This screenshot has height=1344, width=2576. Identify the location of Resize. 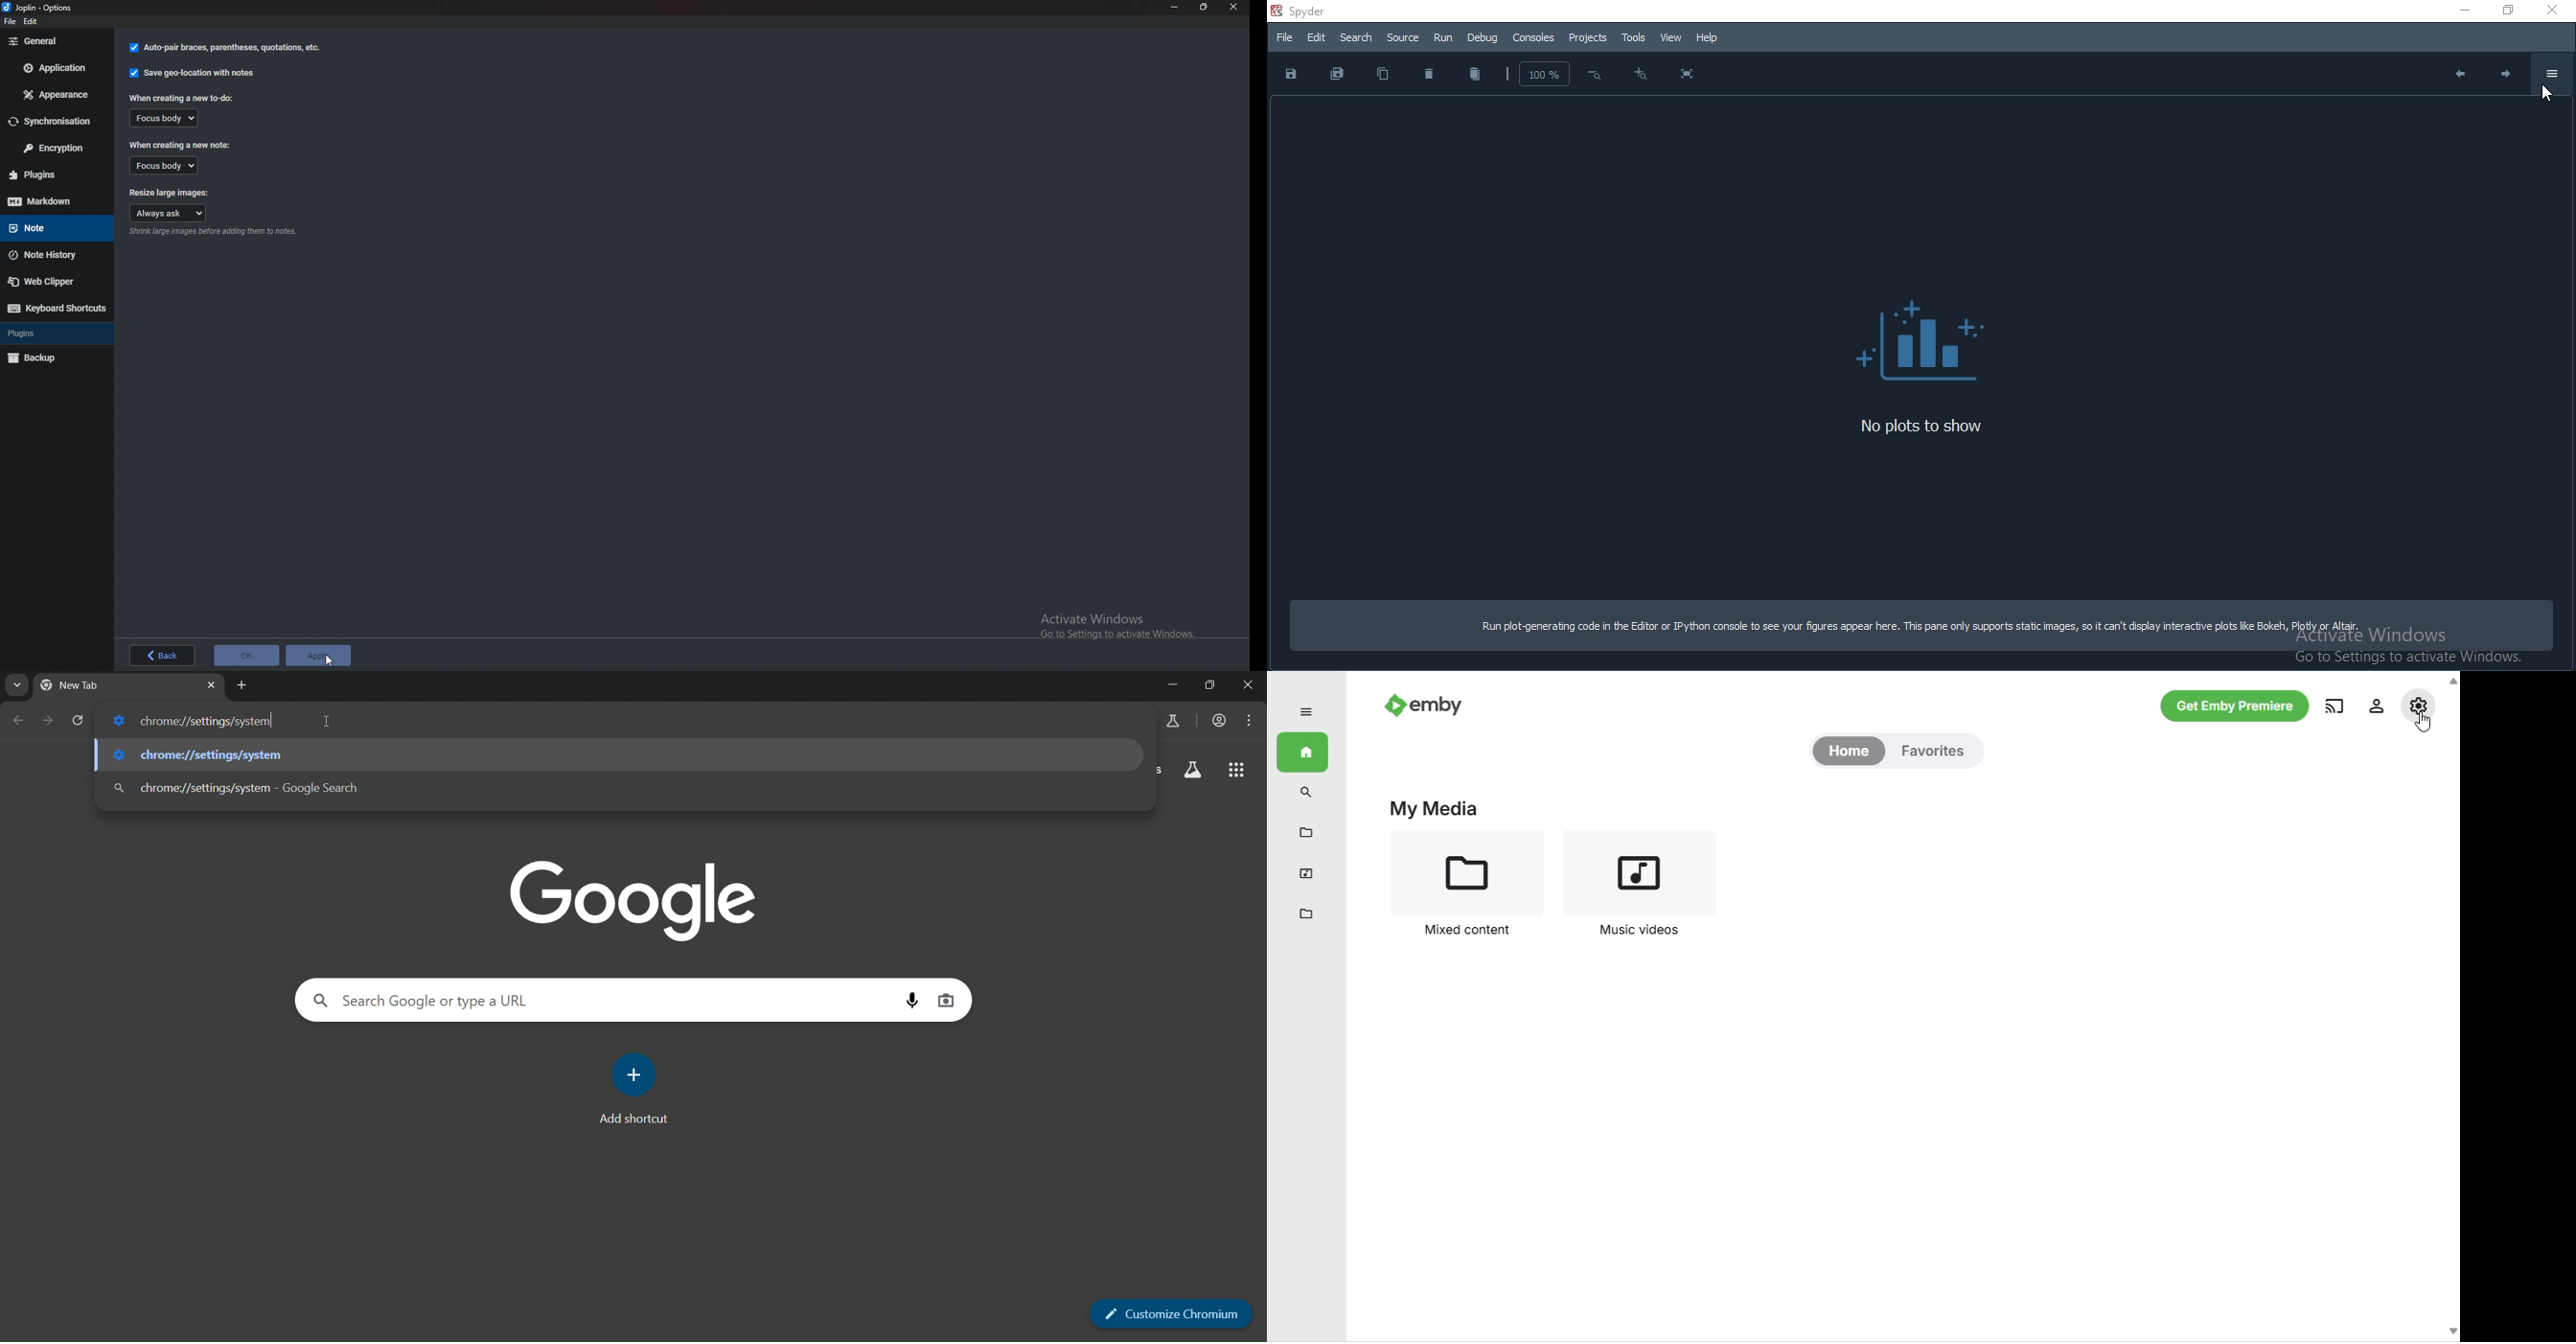
(1204, 7).